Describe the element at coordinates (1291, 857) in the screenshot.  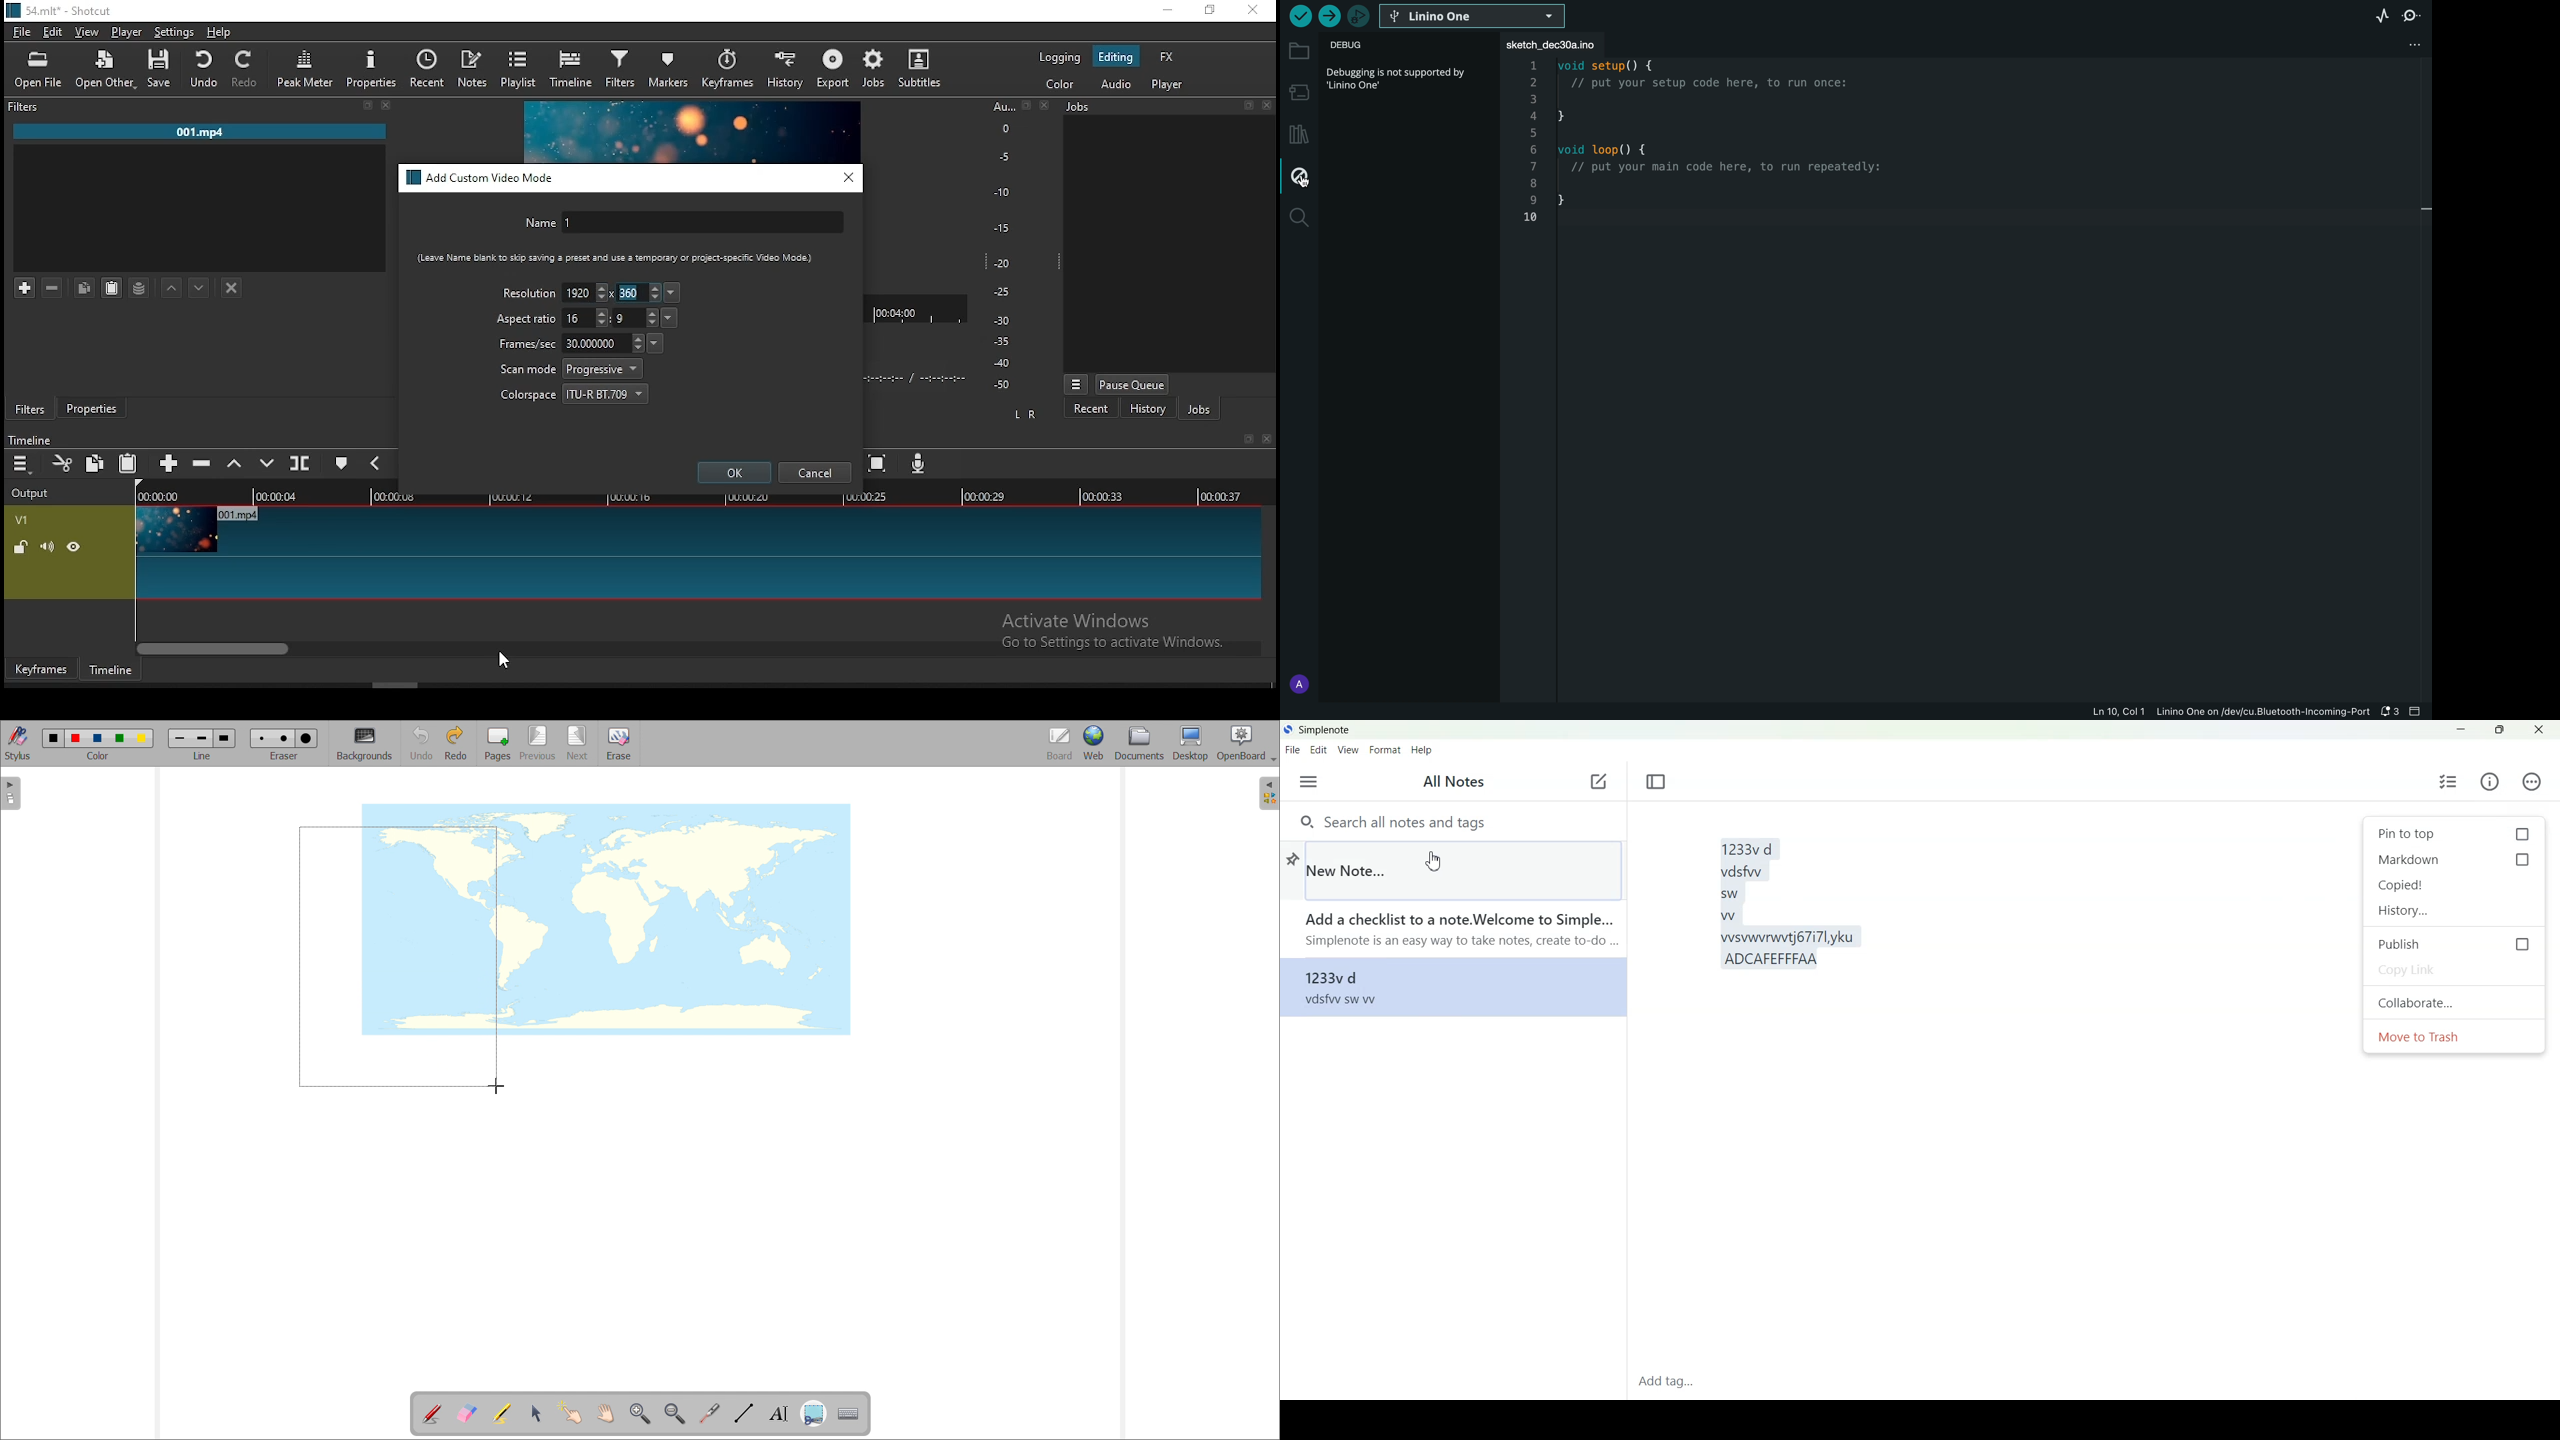
I see `Pin to file` at that location.